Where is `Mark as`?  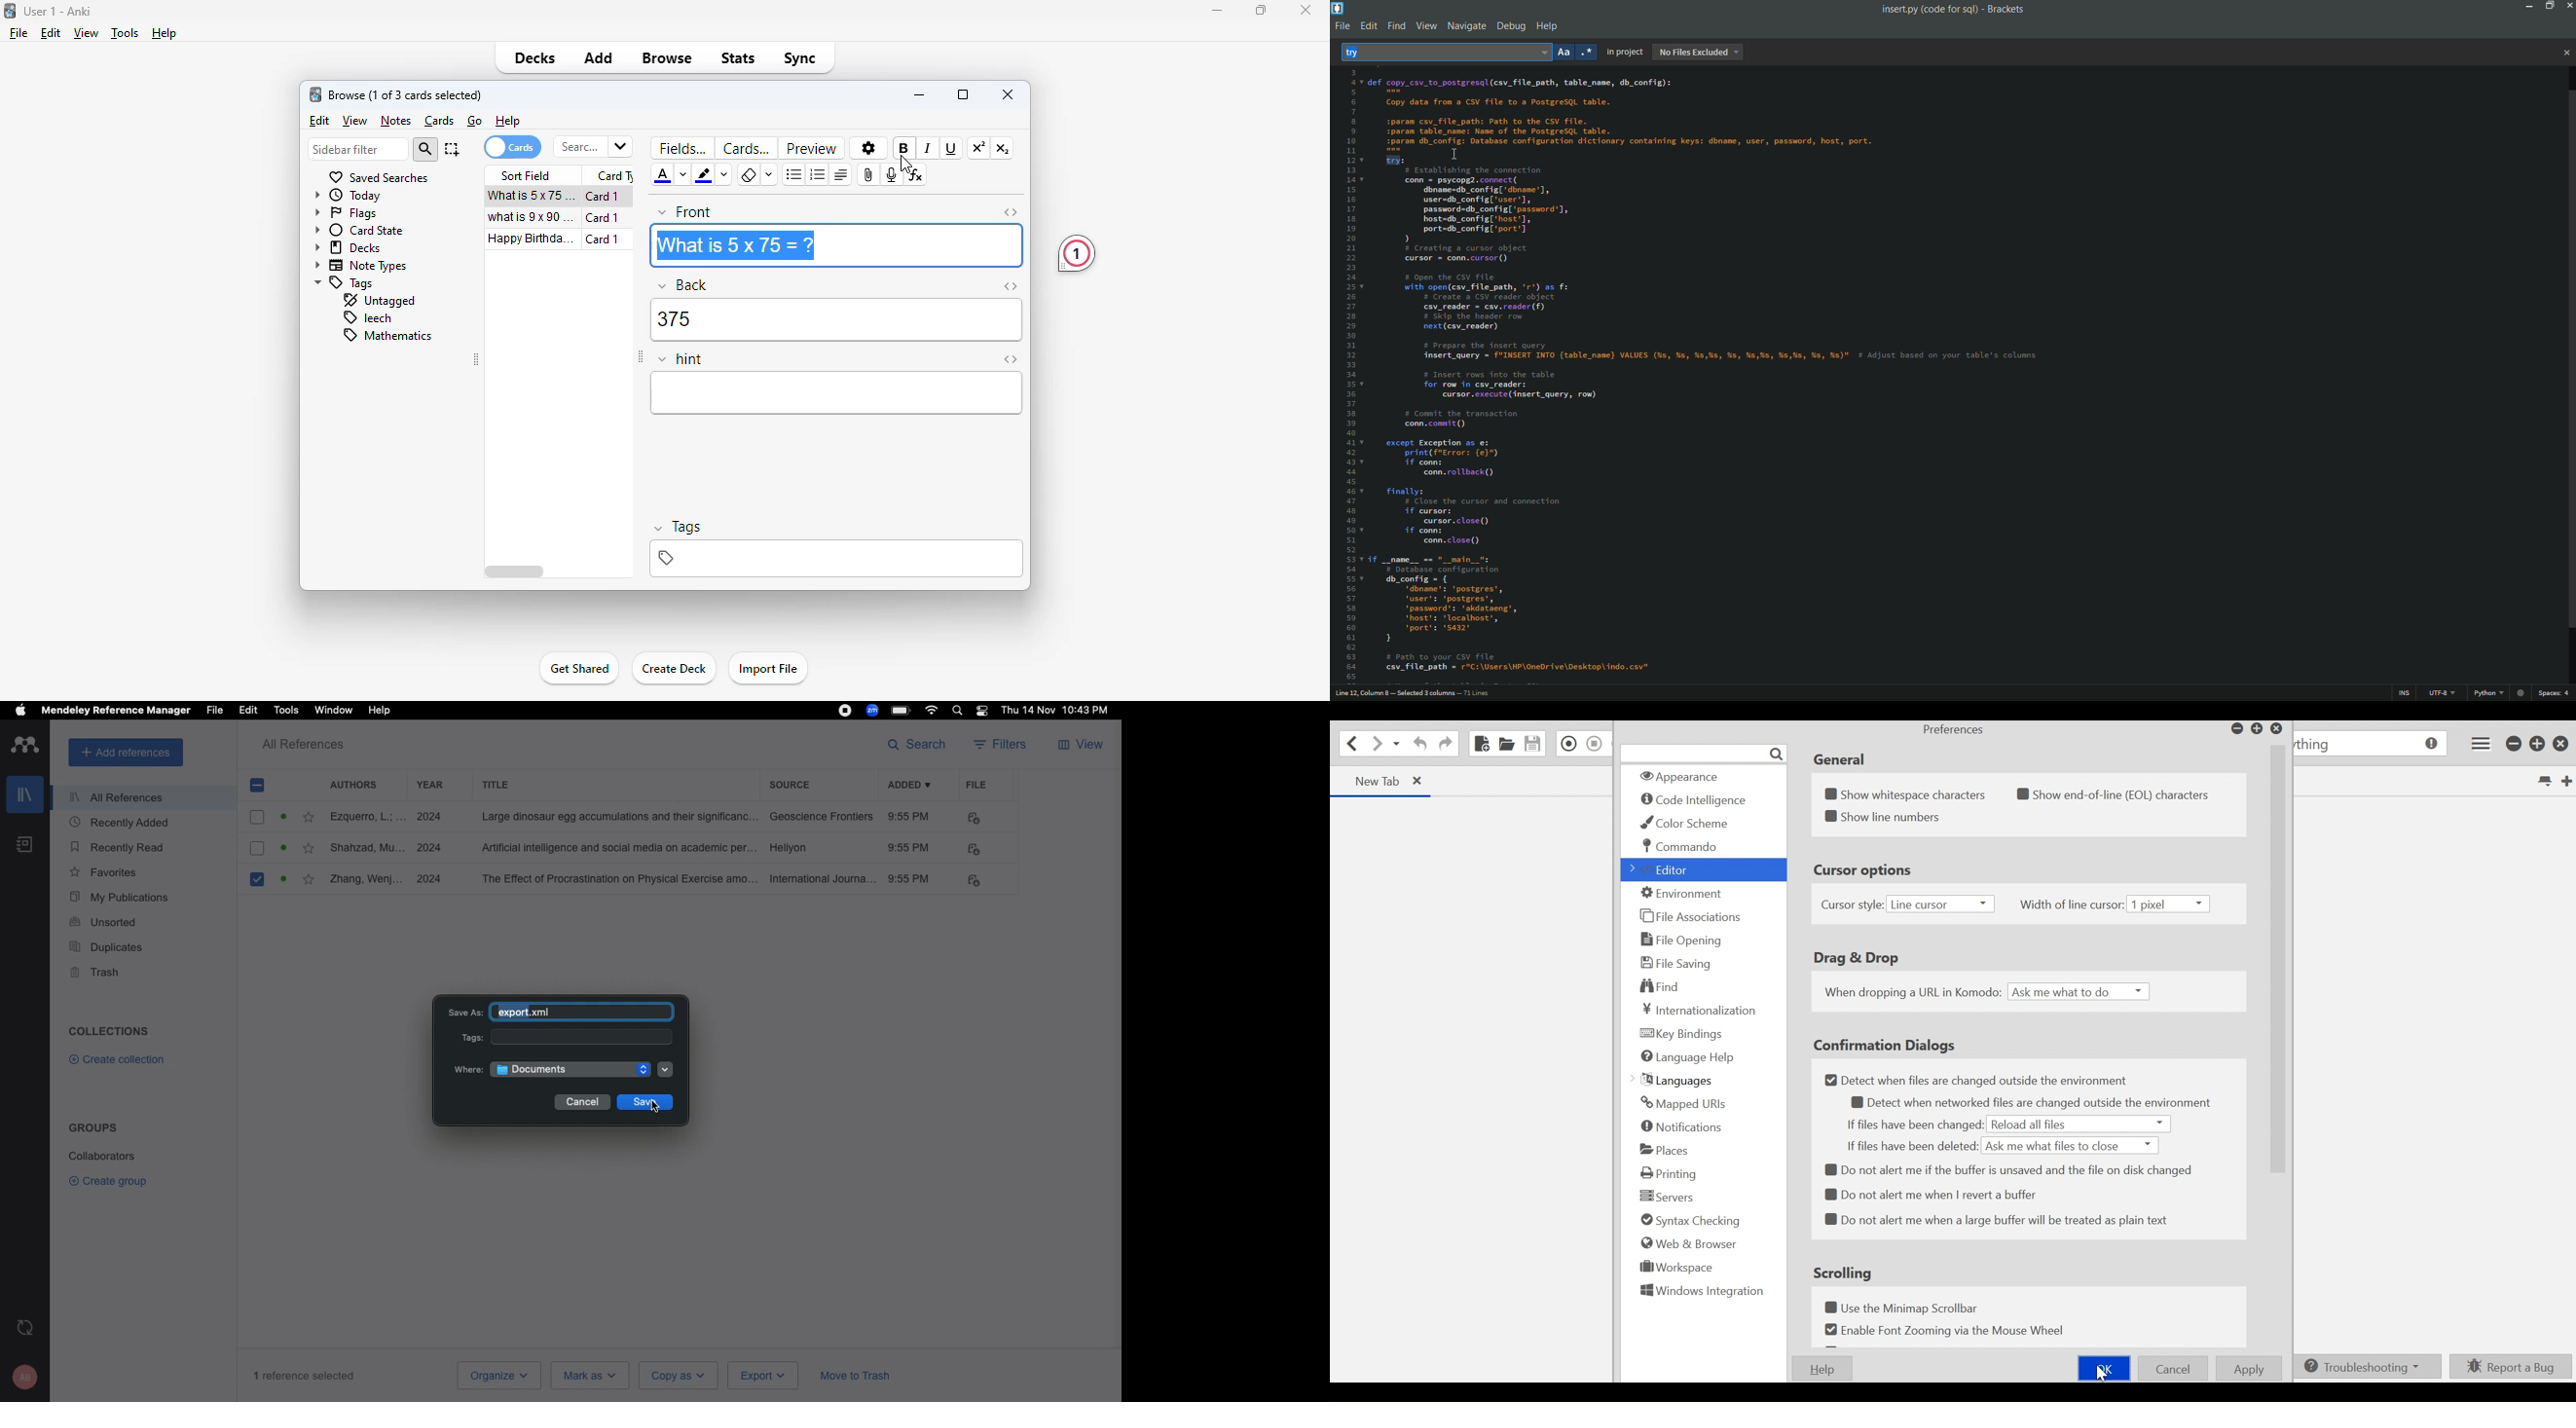
Mark as is located at coordinates (590, 1376).